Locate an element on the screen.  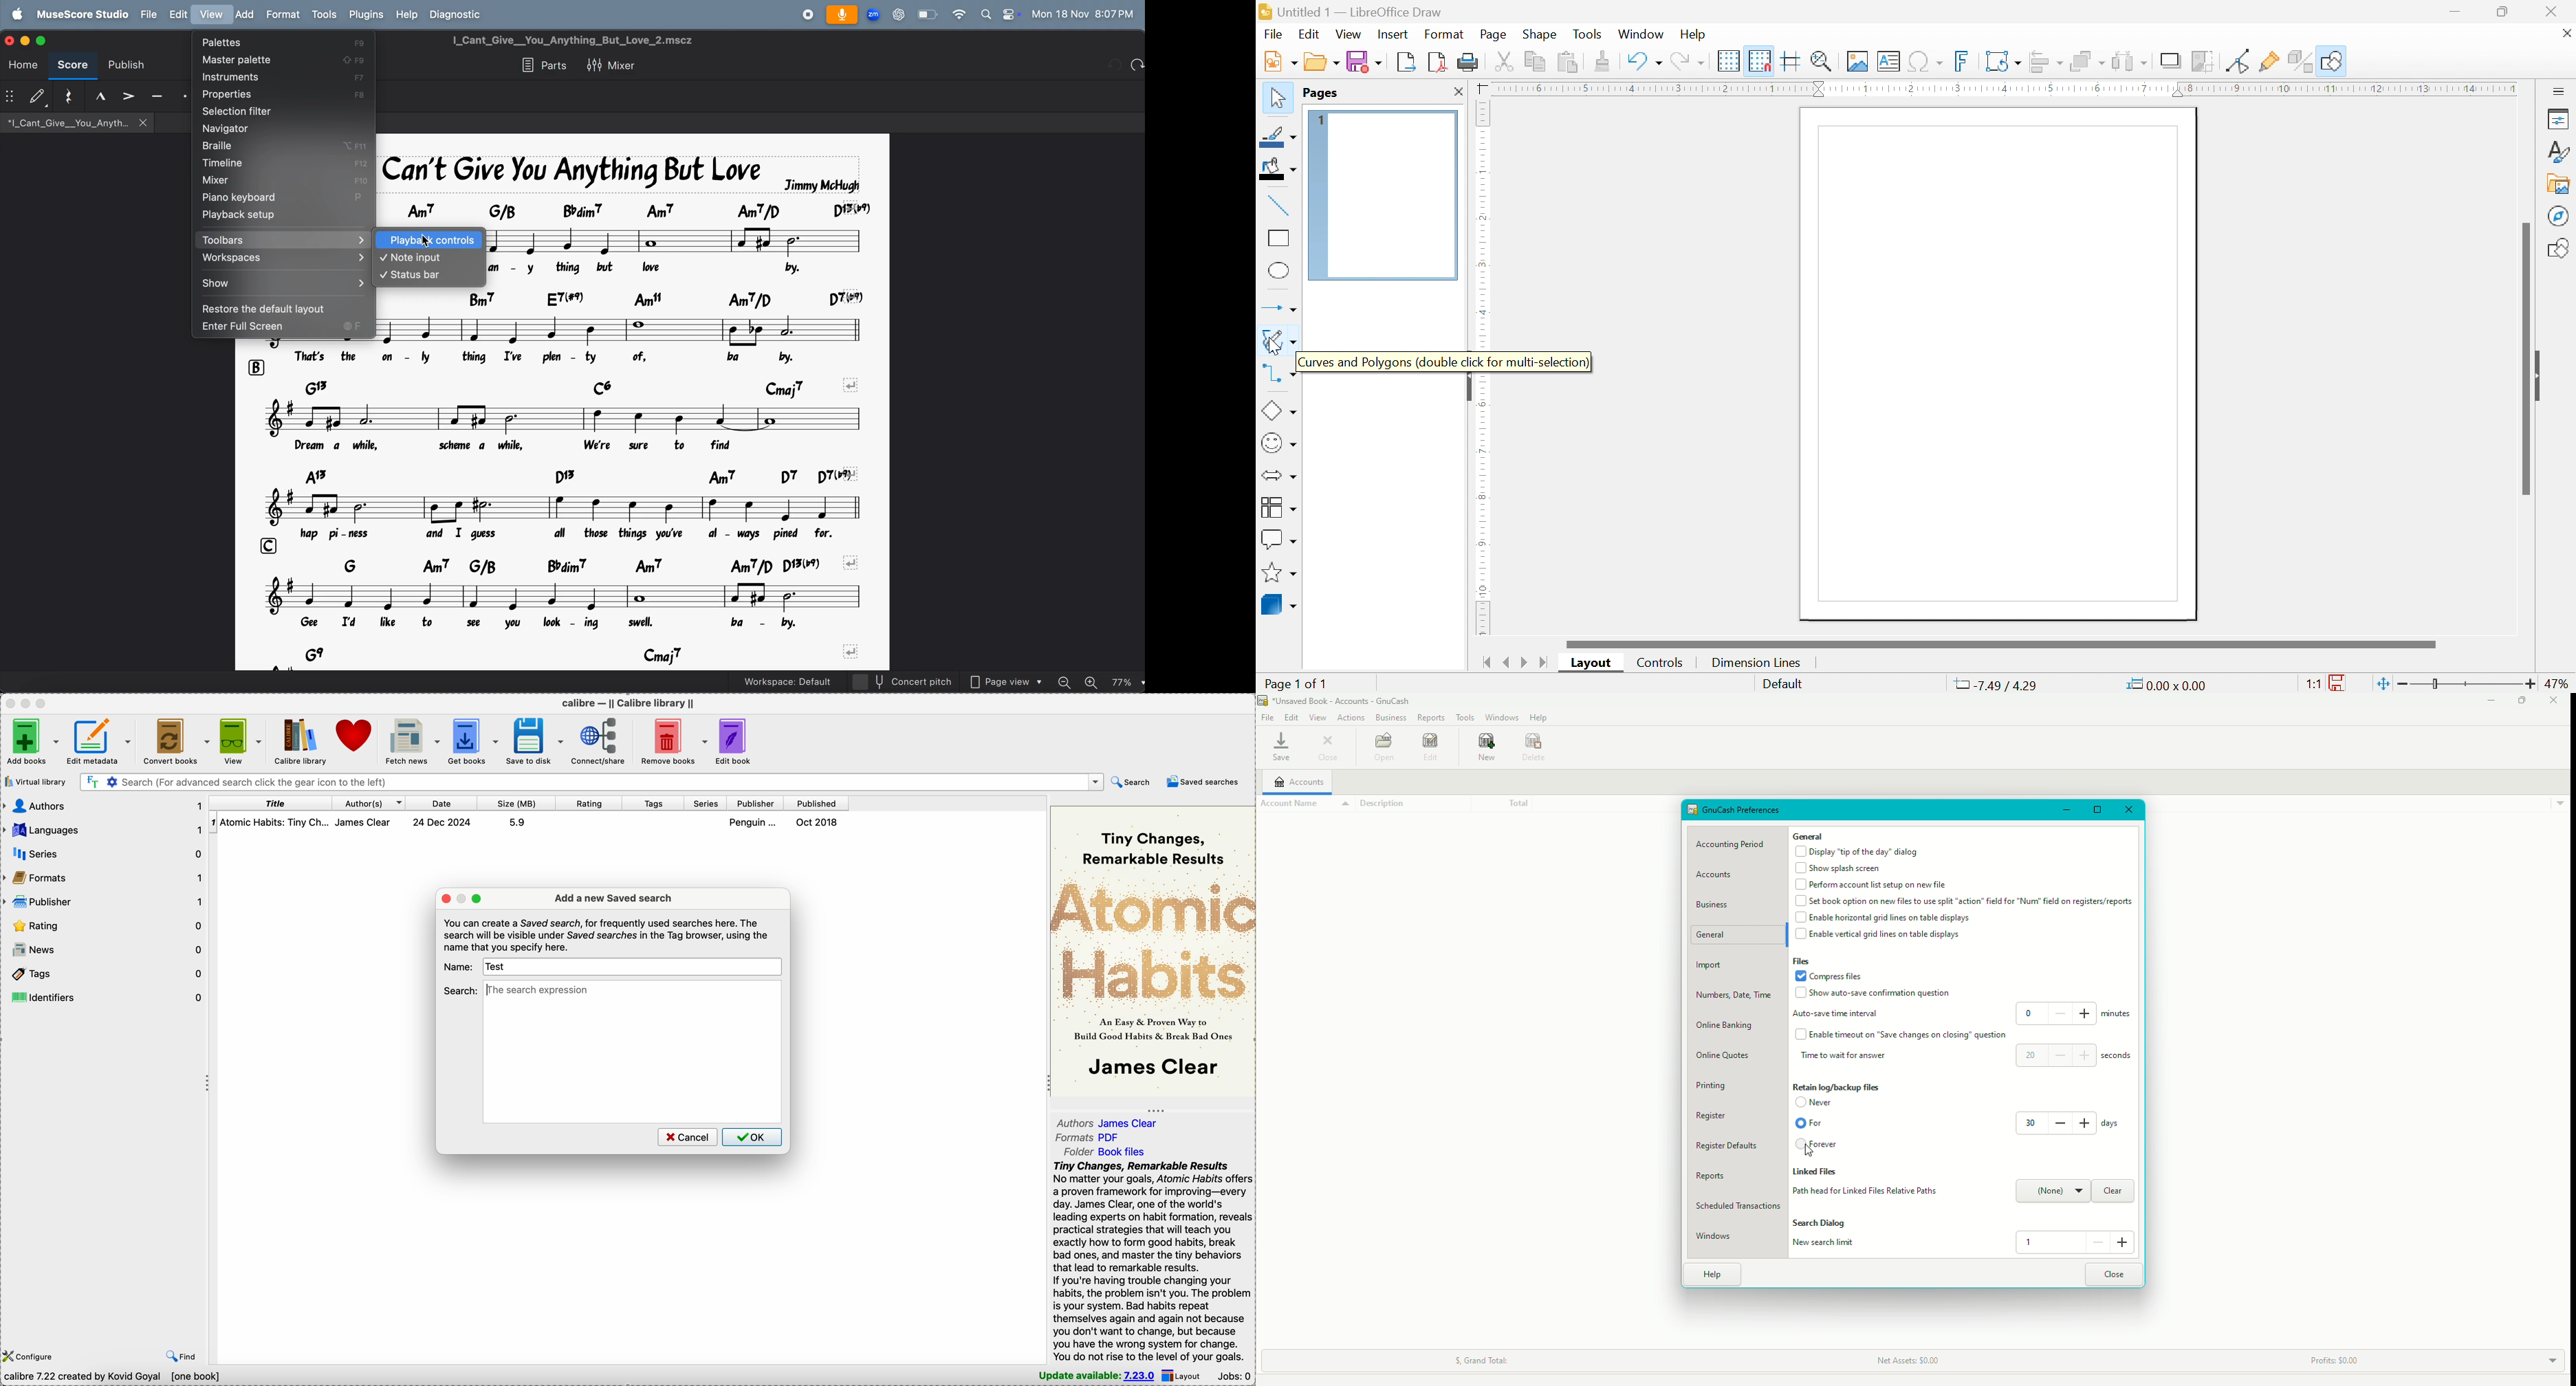
lyrics is located at coordinates (582, 535).